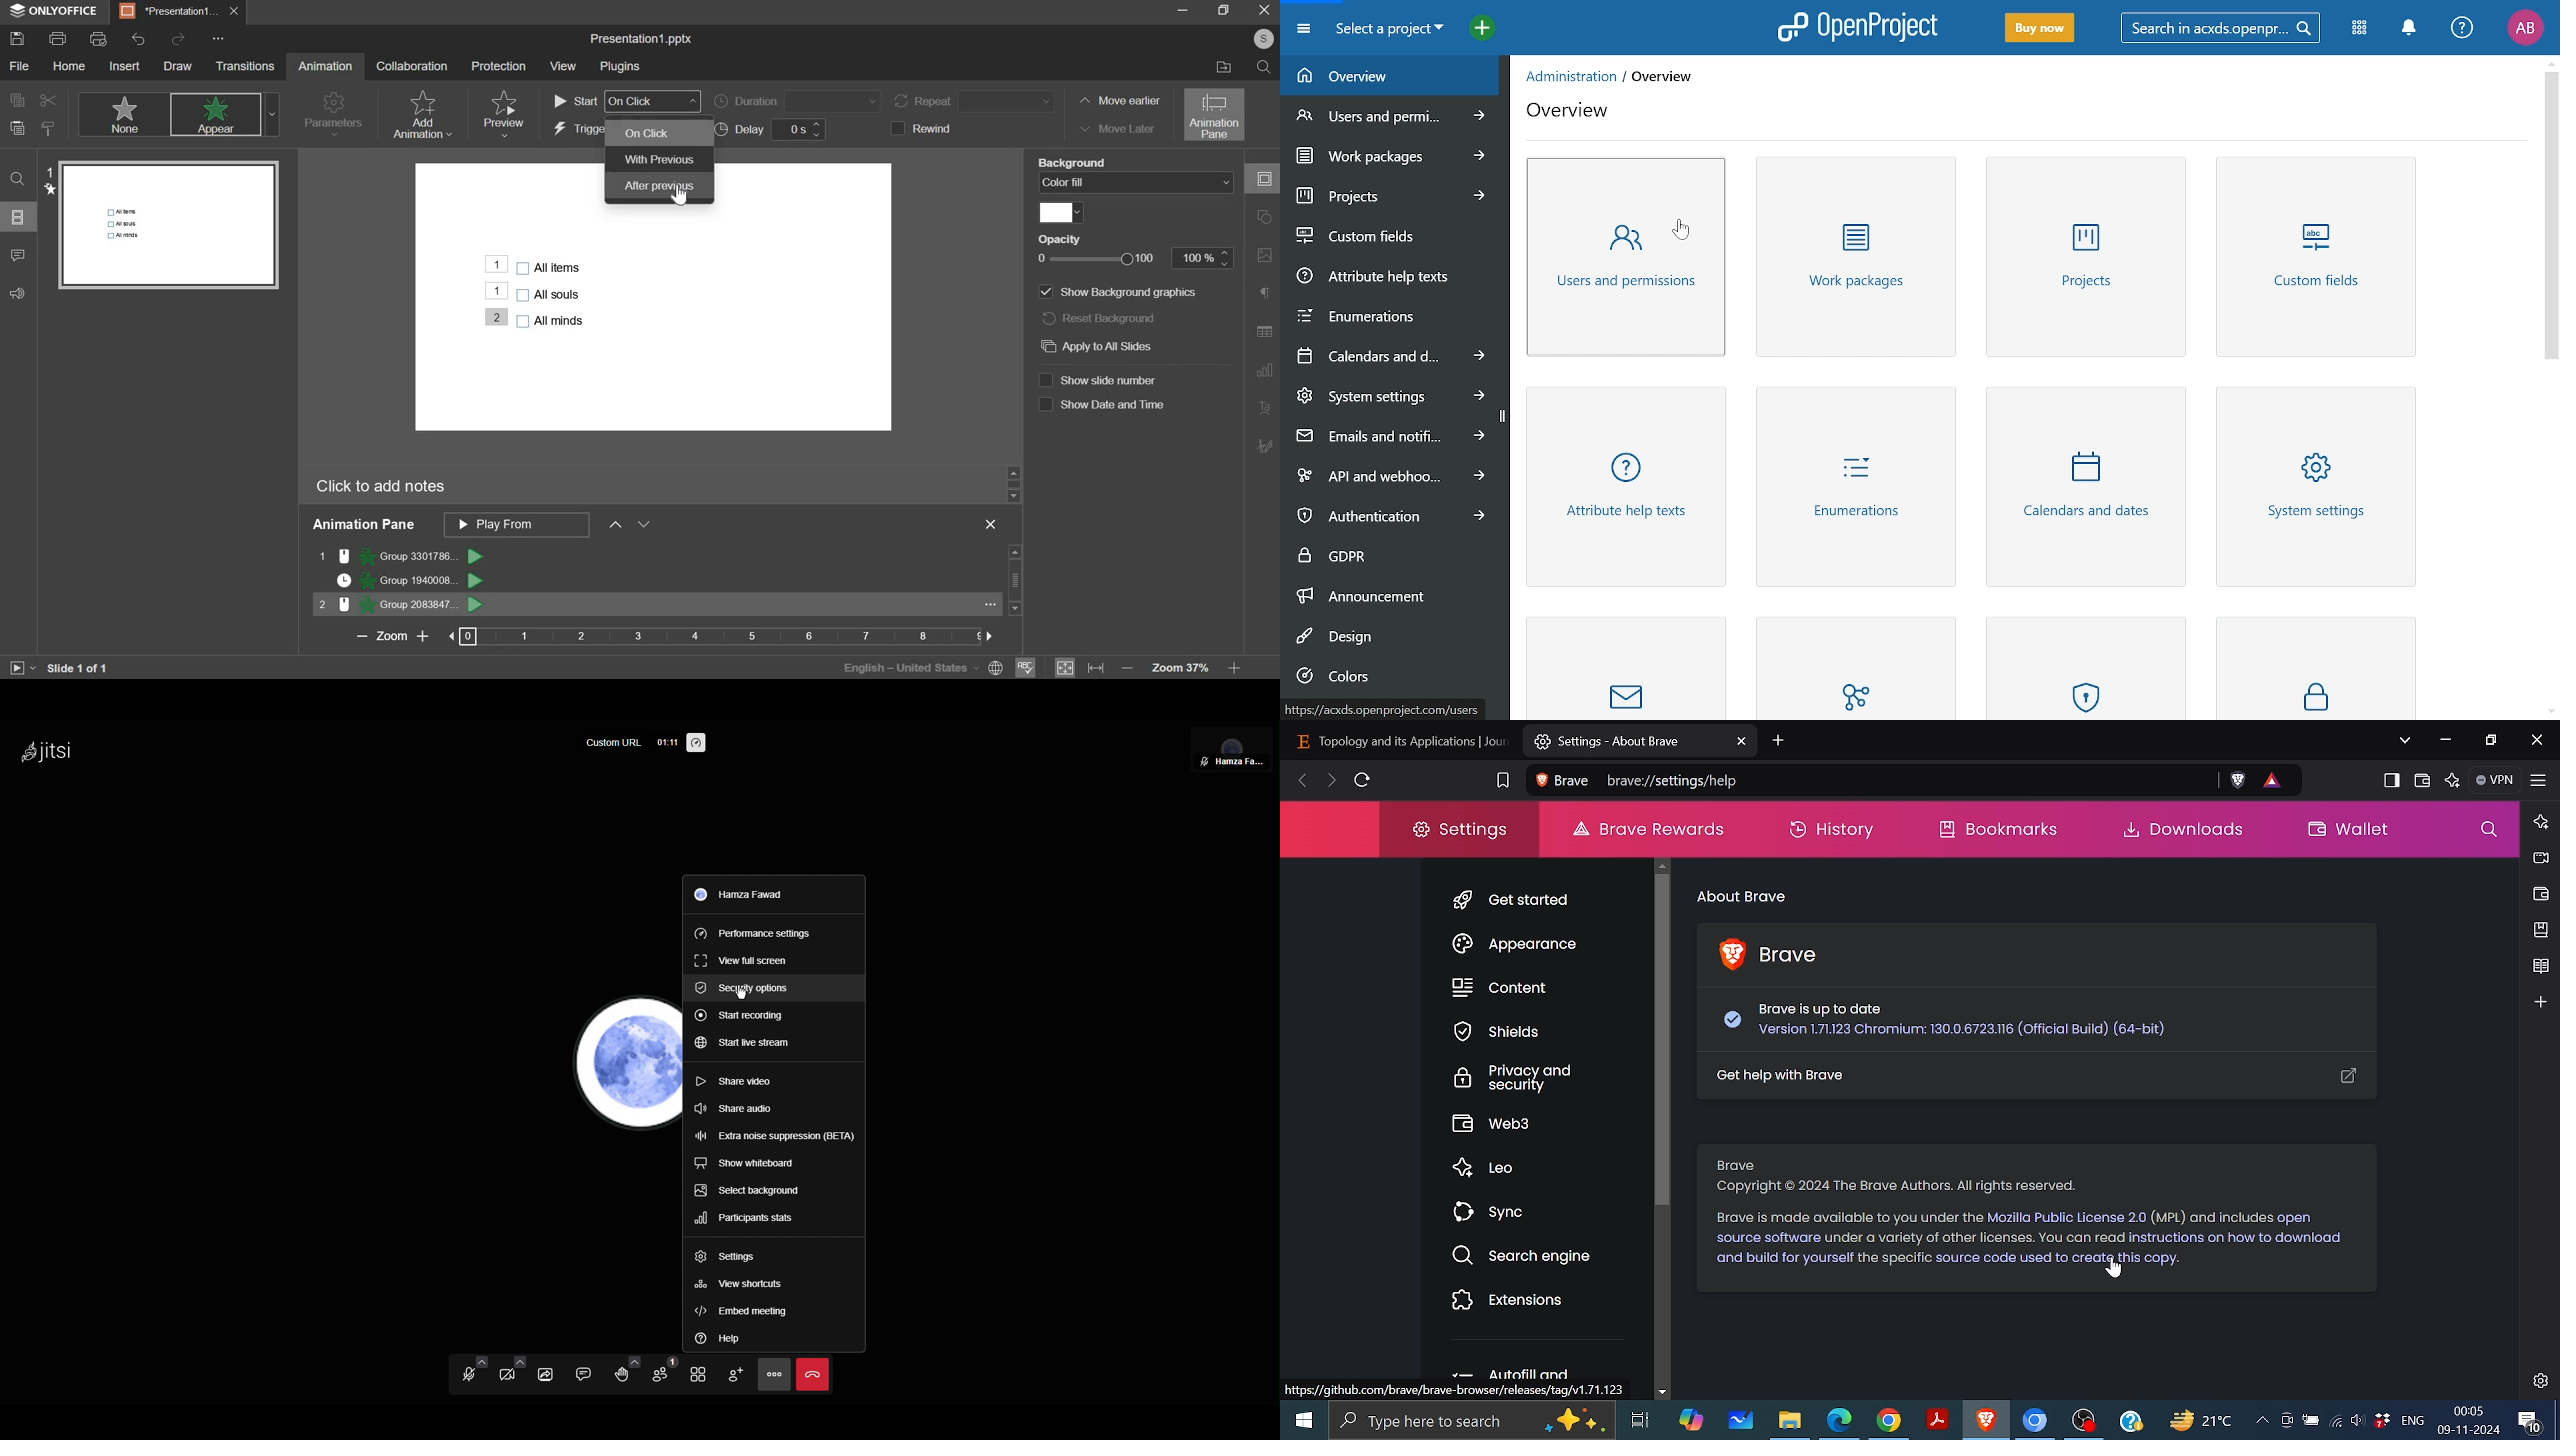  What do you see at coordinates (1391, 156) in the screenshot?
I see `Work progress` at bounding box center [1391, 156].